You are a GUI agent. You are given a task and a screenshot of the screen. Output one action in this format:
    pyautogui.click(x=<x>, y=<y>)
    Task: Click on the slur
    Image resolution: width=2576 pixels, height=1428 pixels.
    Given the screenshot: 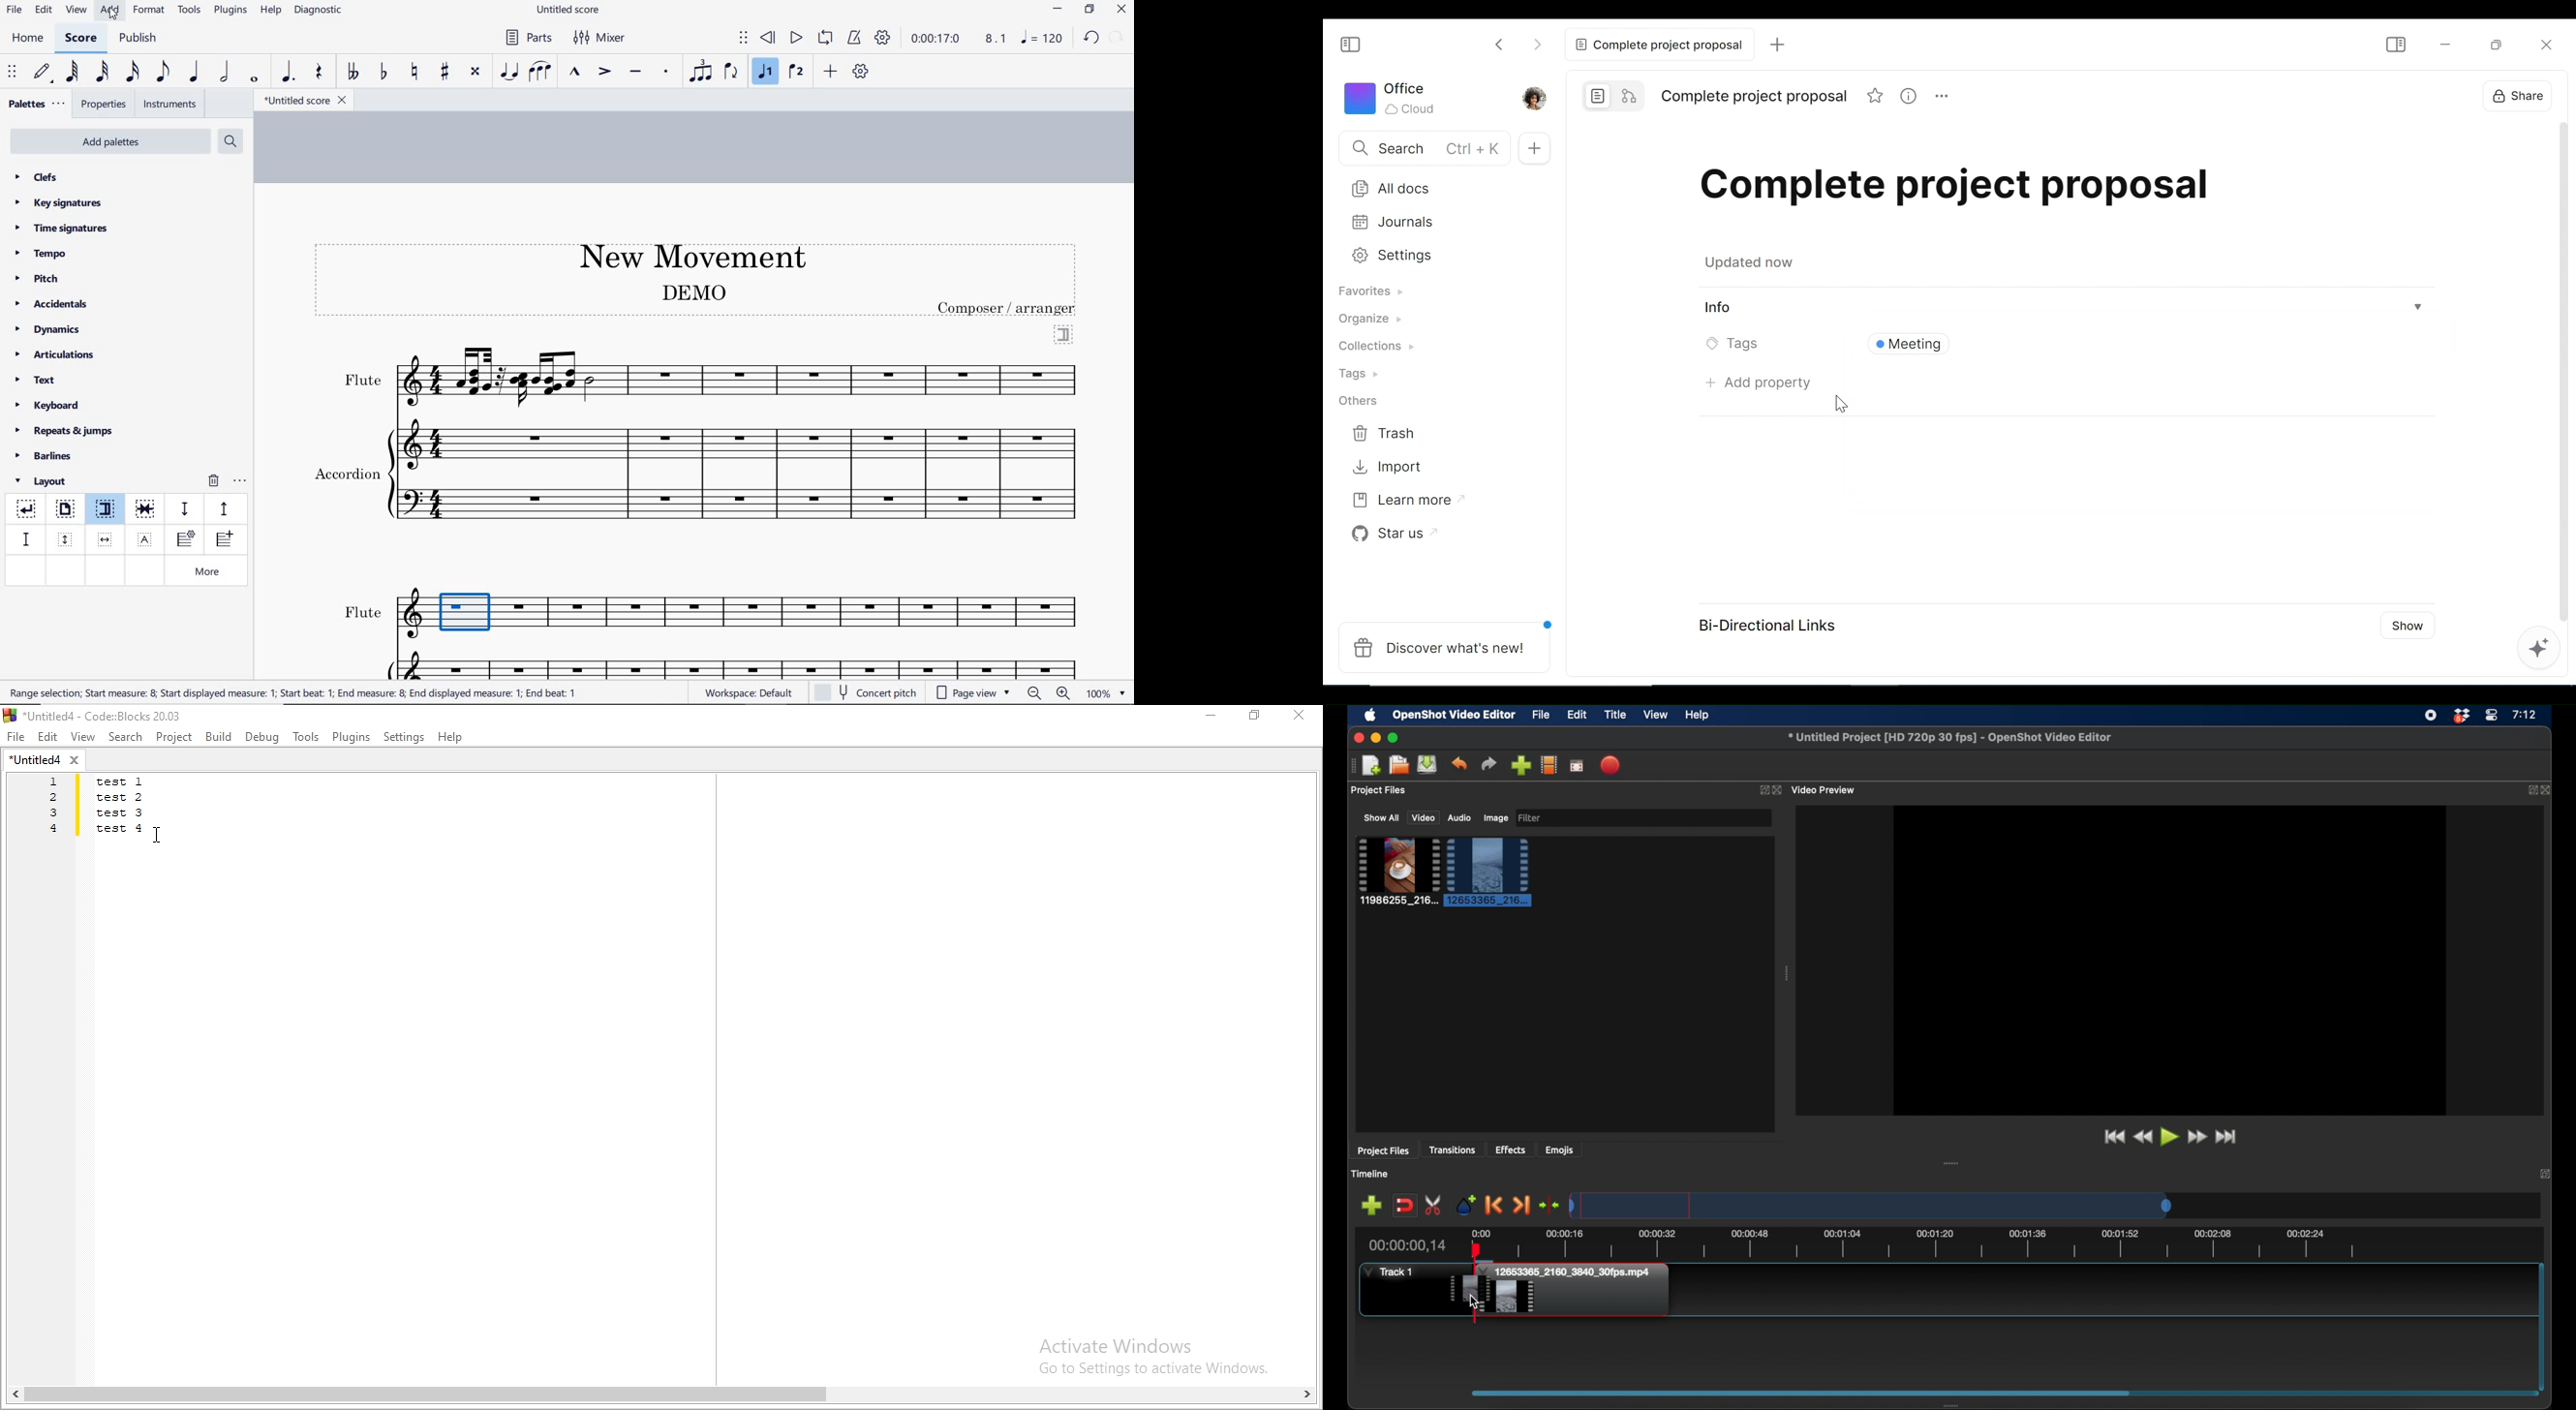 What is the action you would take?
    pyautogui.click(x=541, y=72)
    